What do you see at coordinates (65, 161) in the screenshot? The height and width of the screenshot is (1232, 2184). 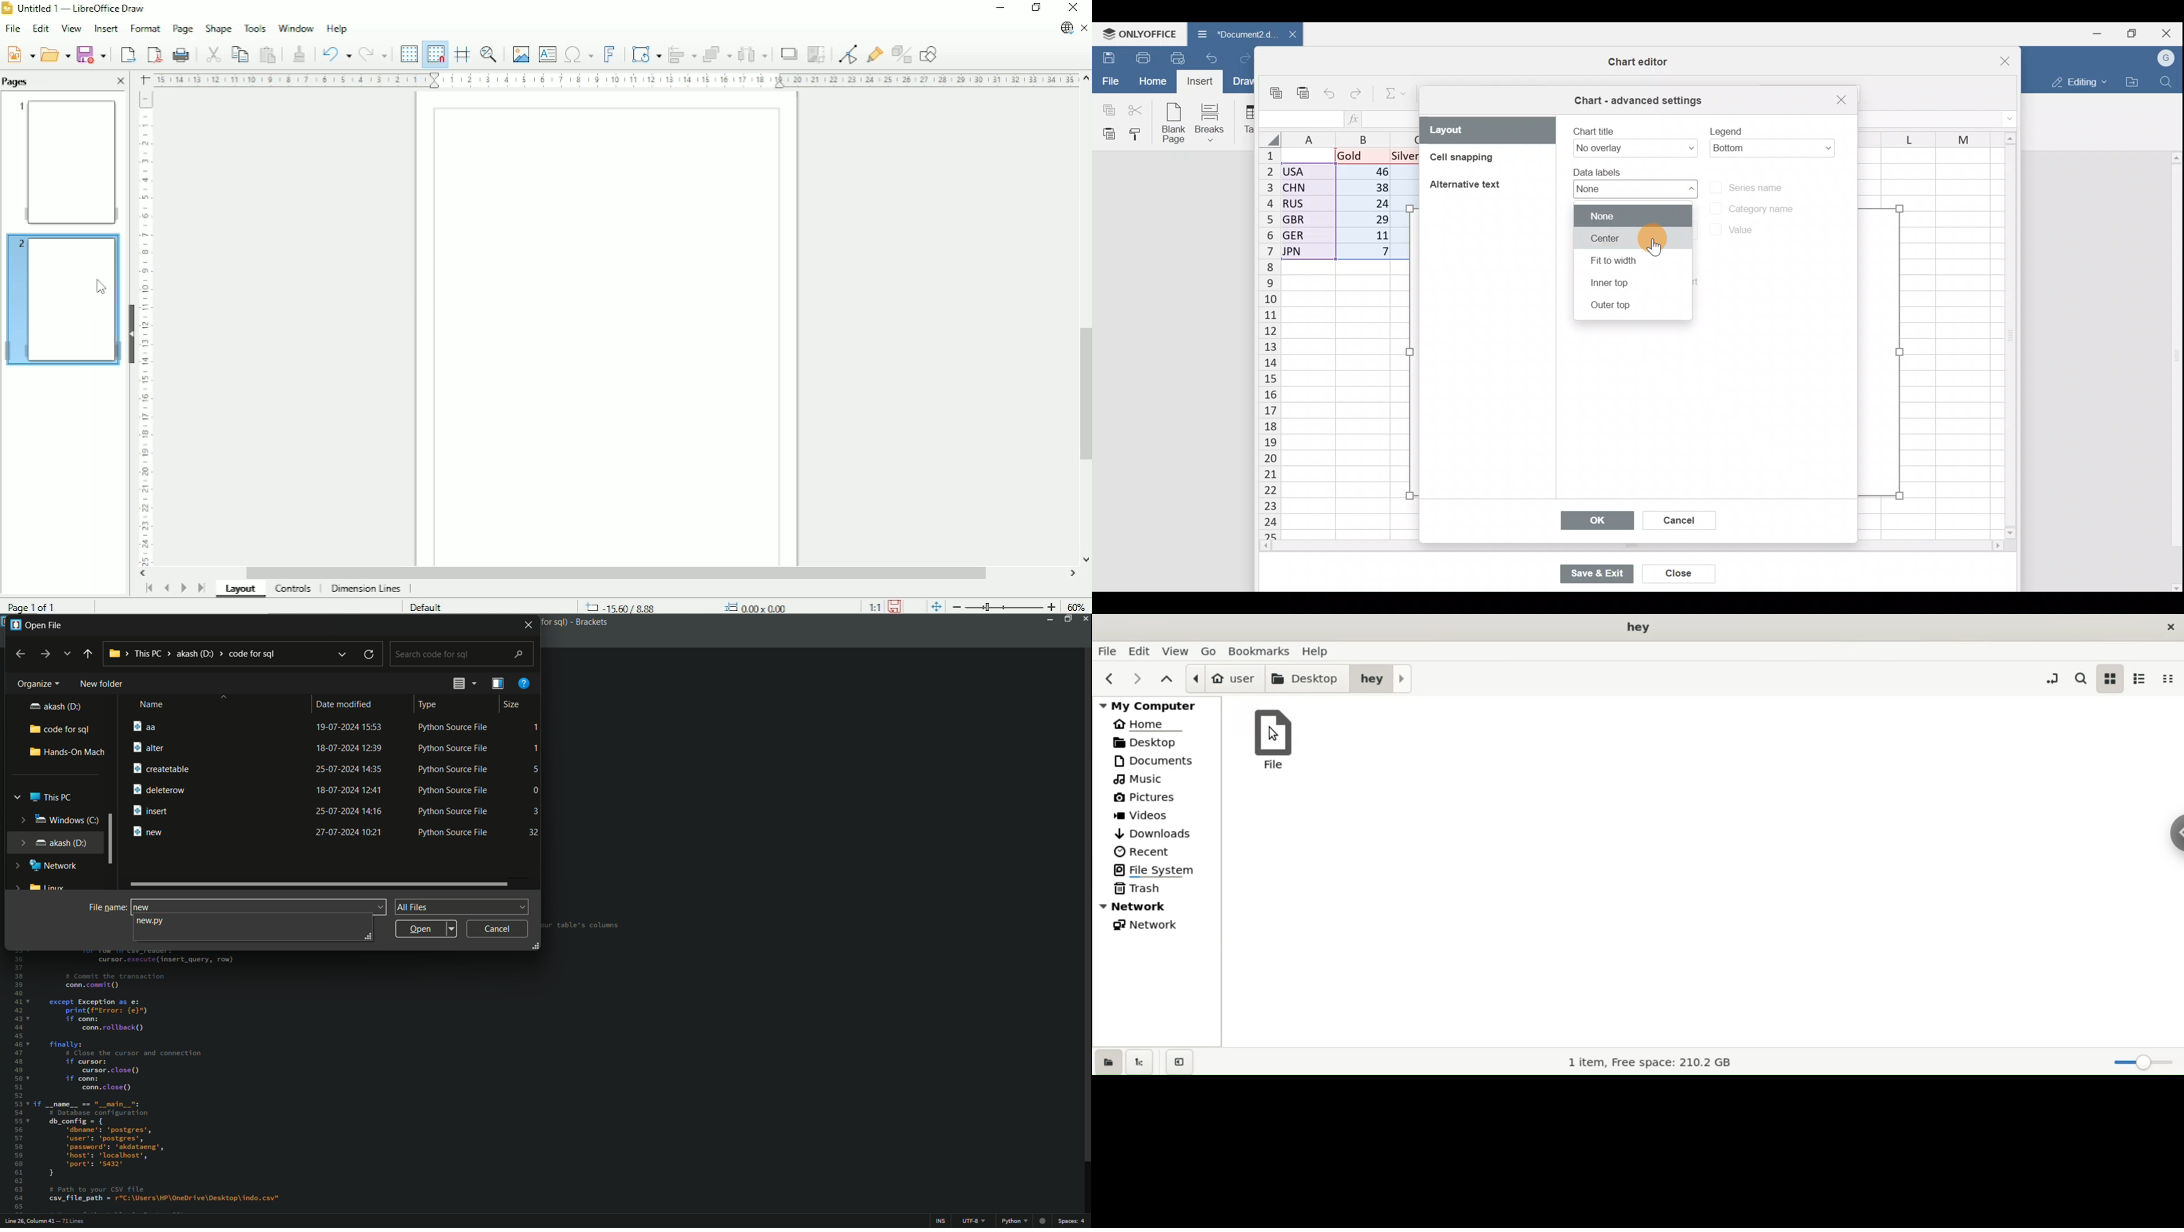 I see `Preview` at bounding box center [65, 161].